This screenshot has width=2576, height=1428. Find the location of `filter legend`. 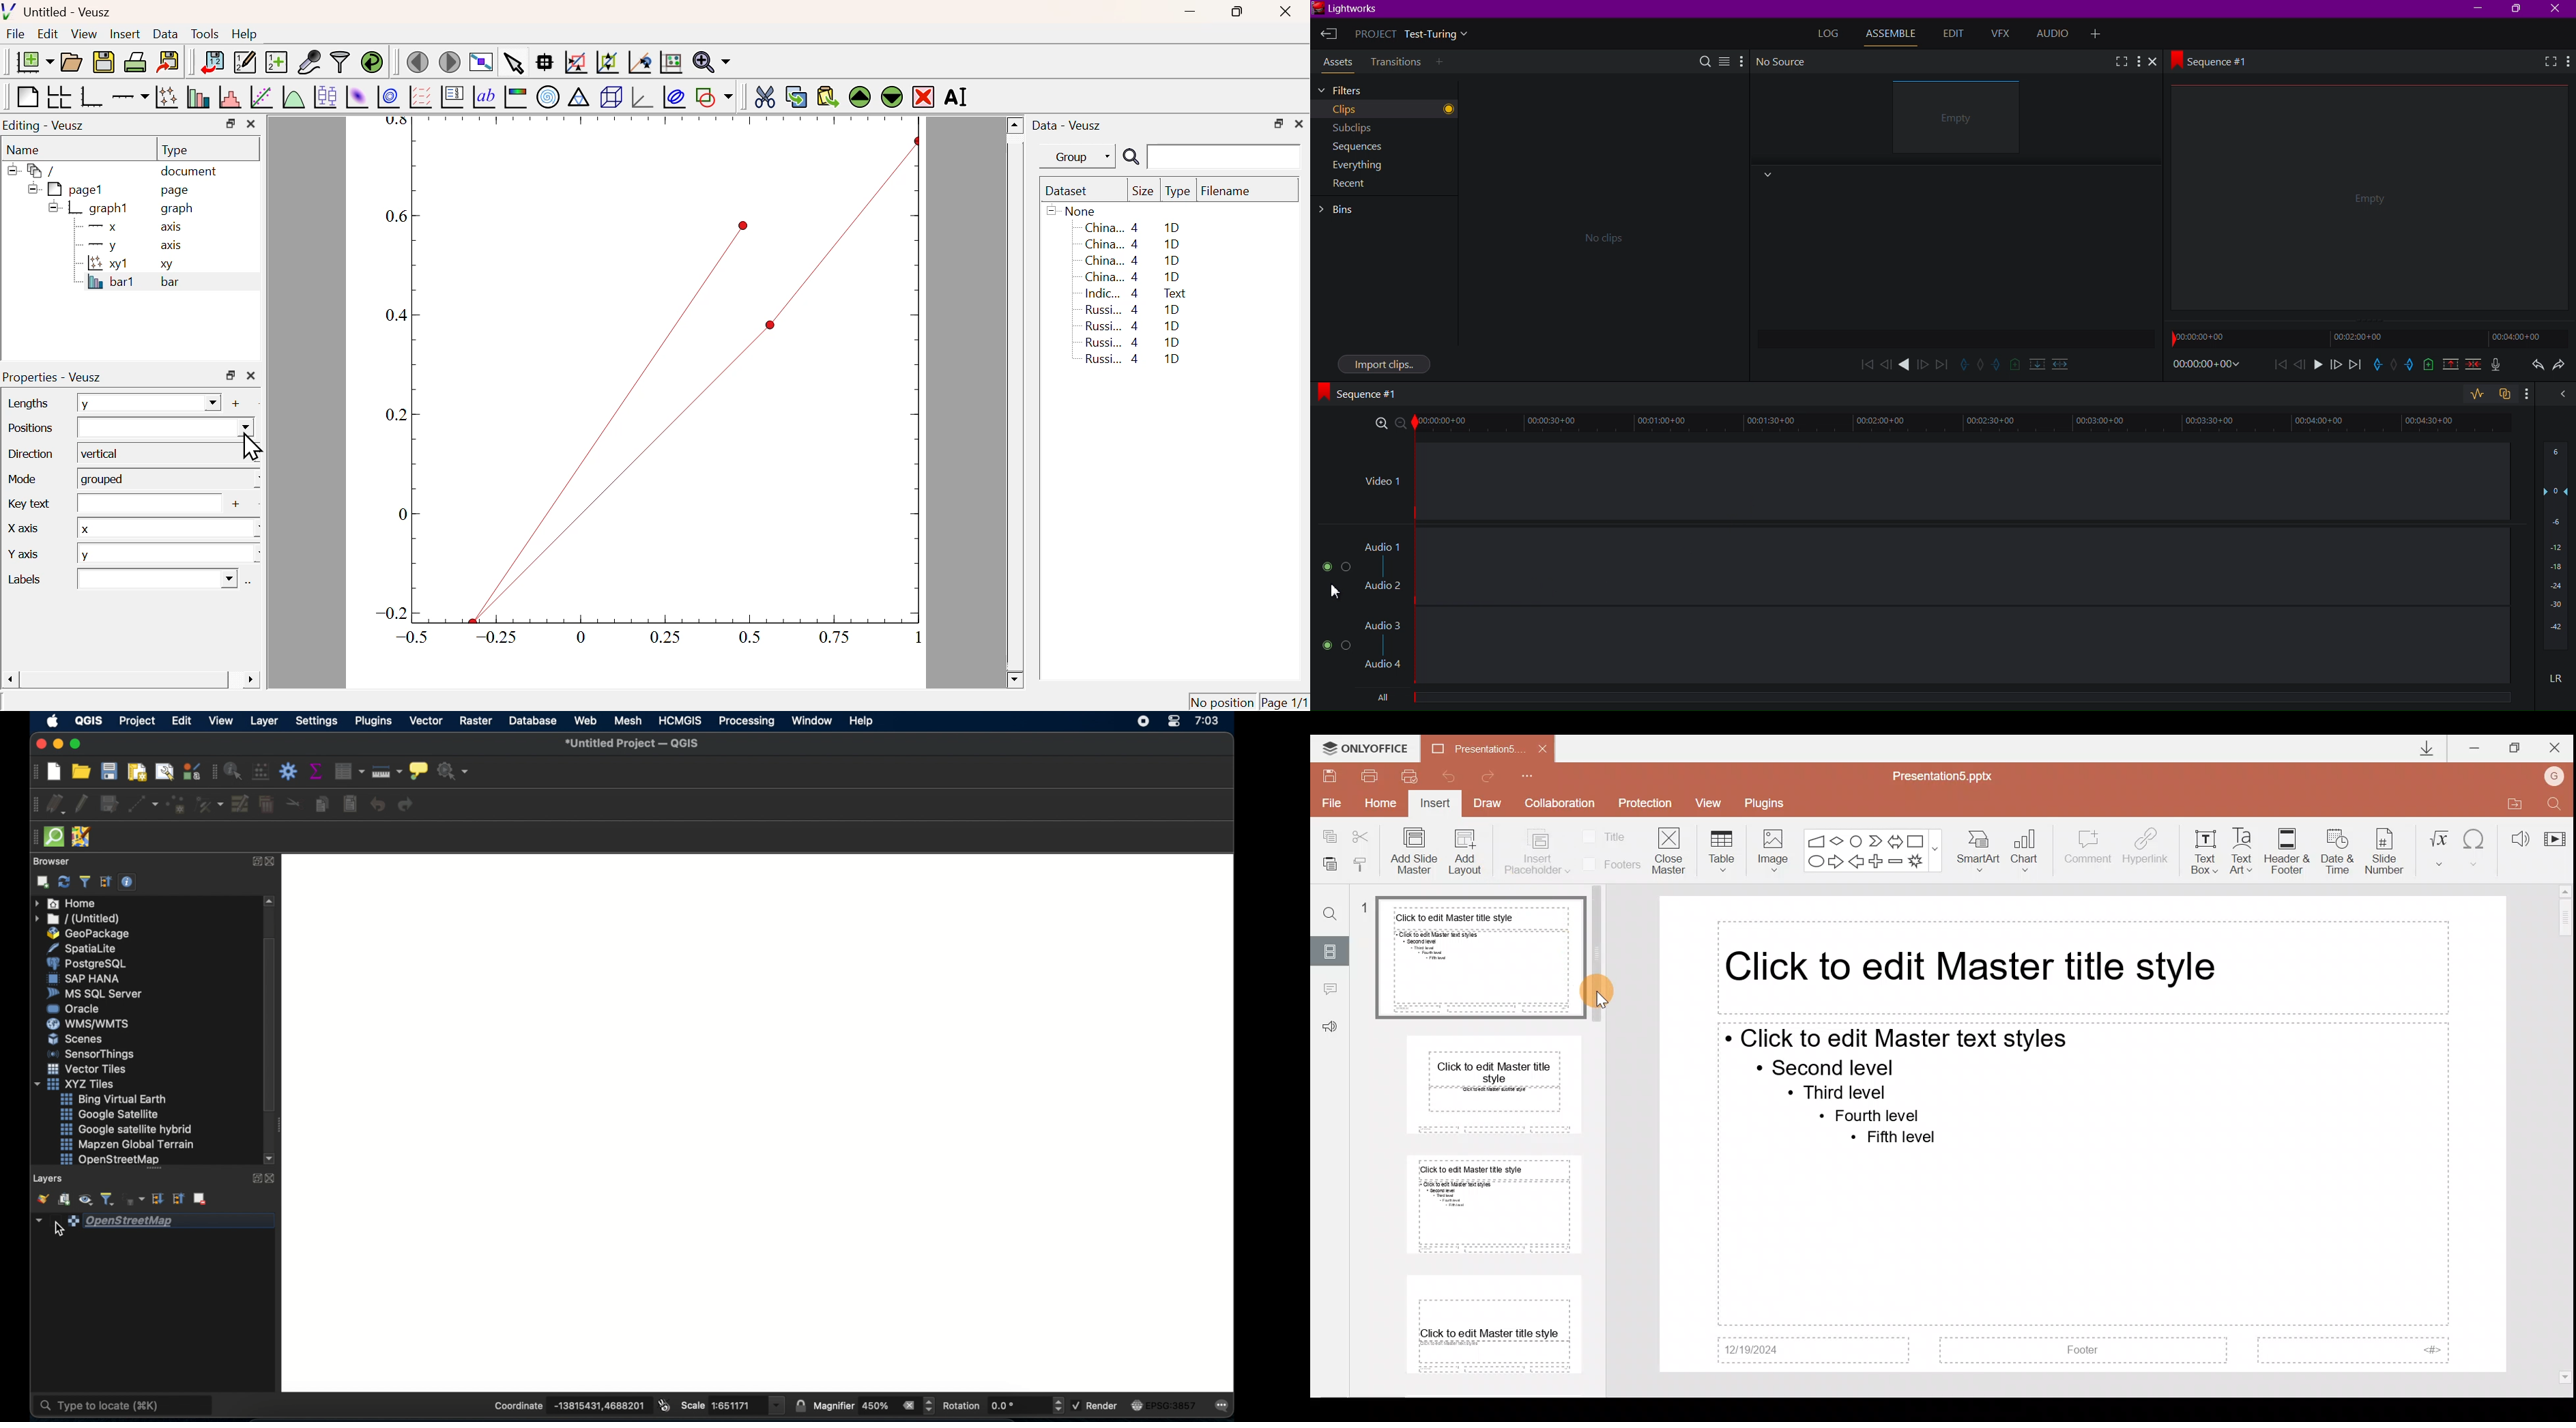

filter legend is located at coordinates (107, 1199).